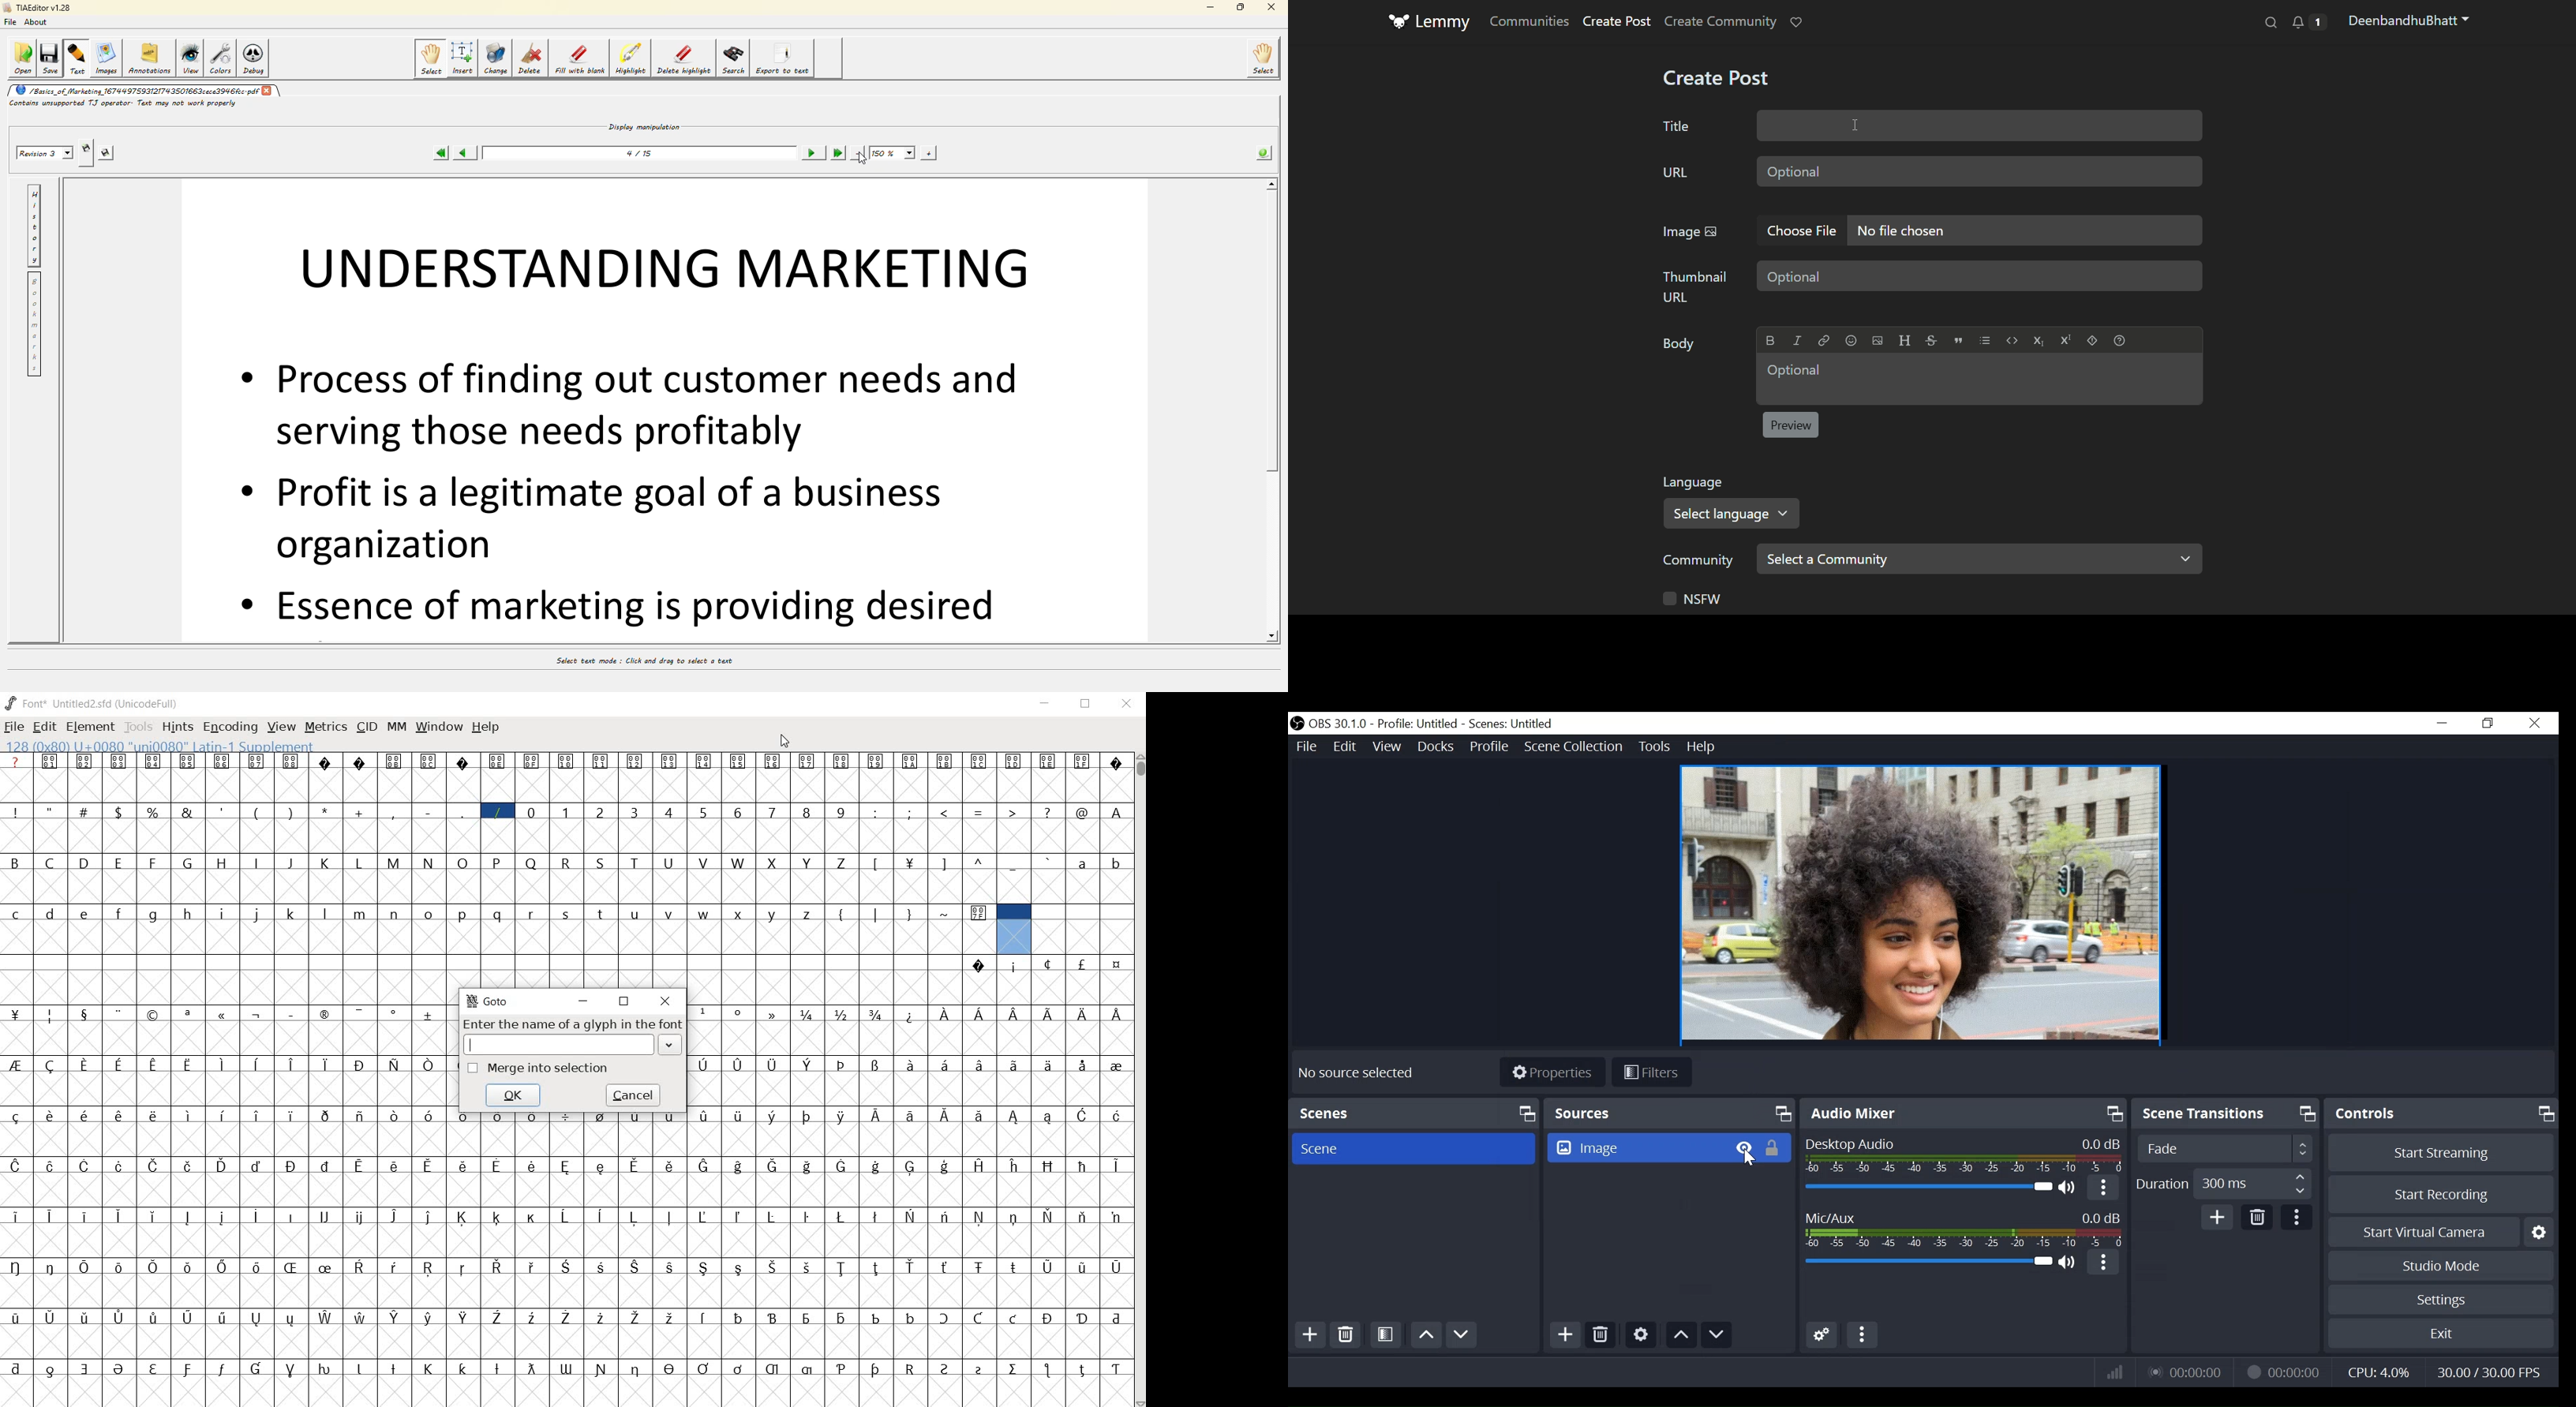  I want to click on Symbol, so click(602, 760).